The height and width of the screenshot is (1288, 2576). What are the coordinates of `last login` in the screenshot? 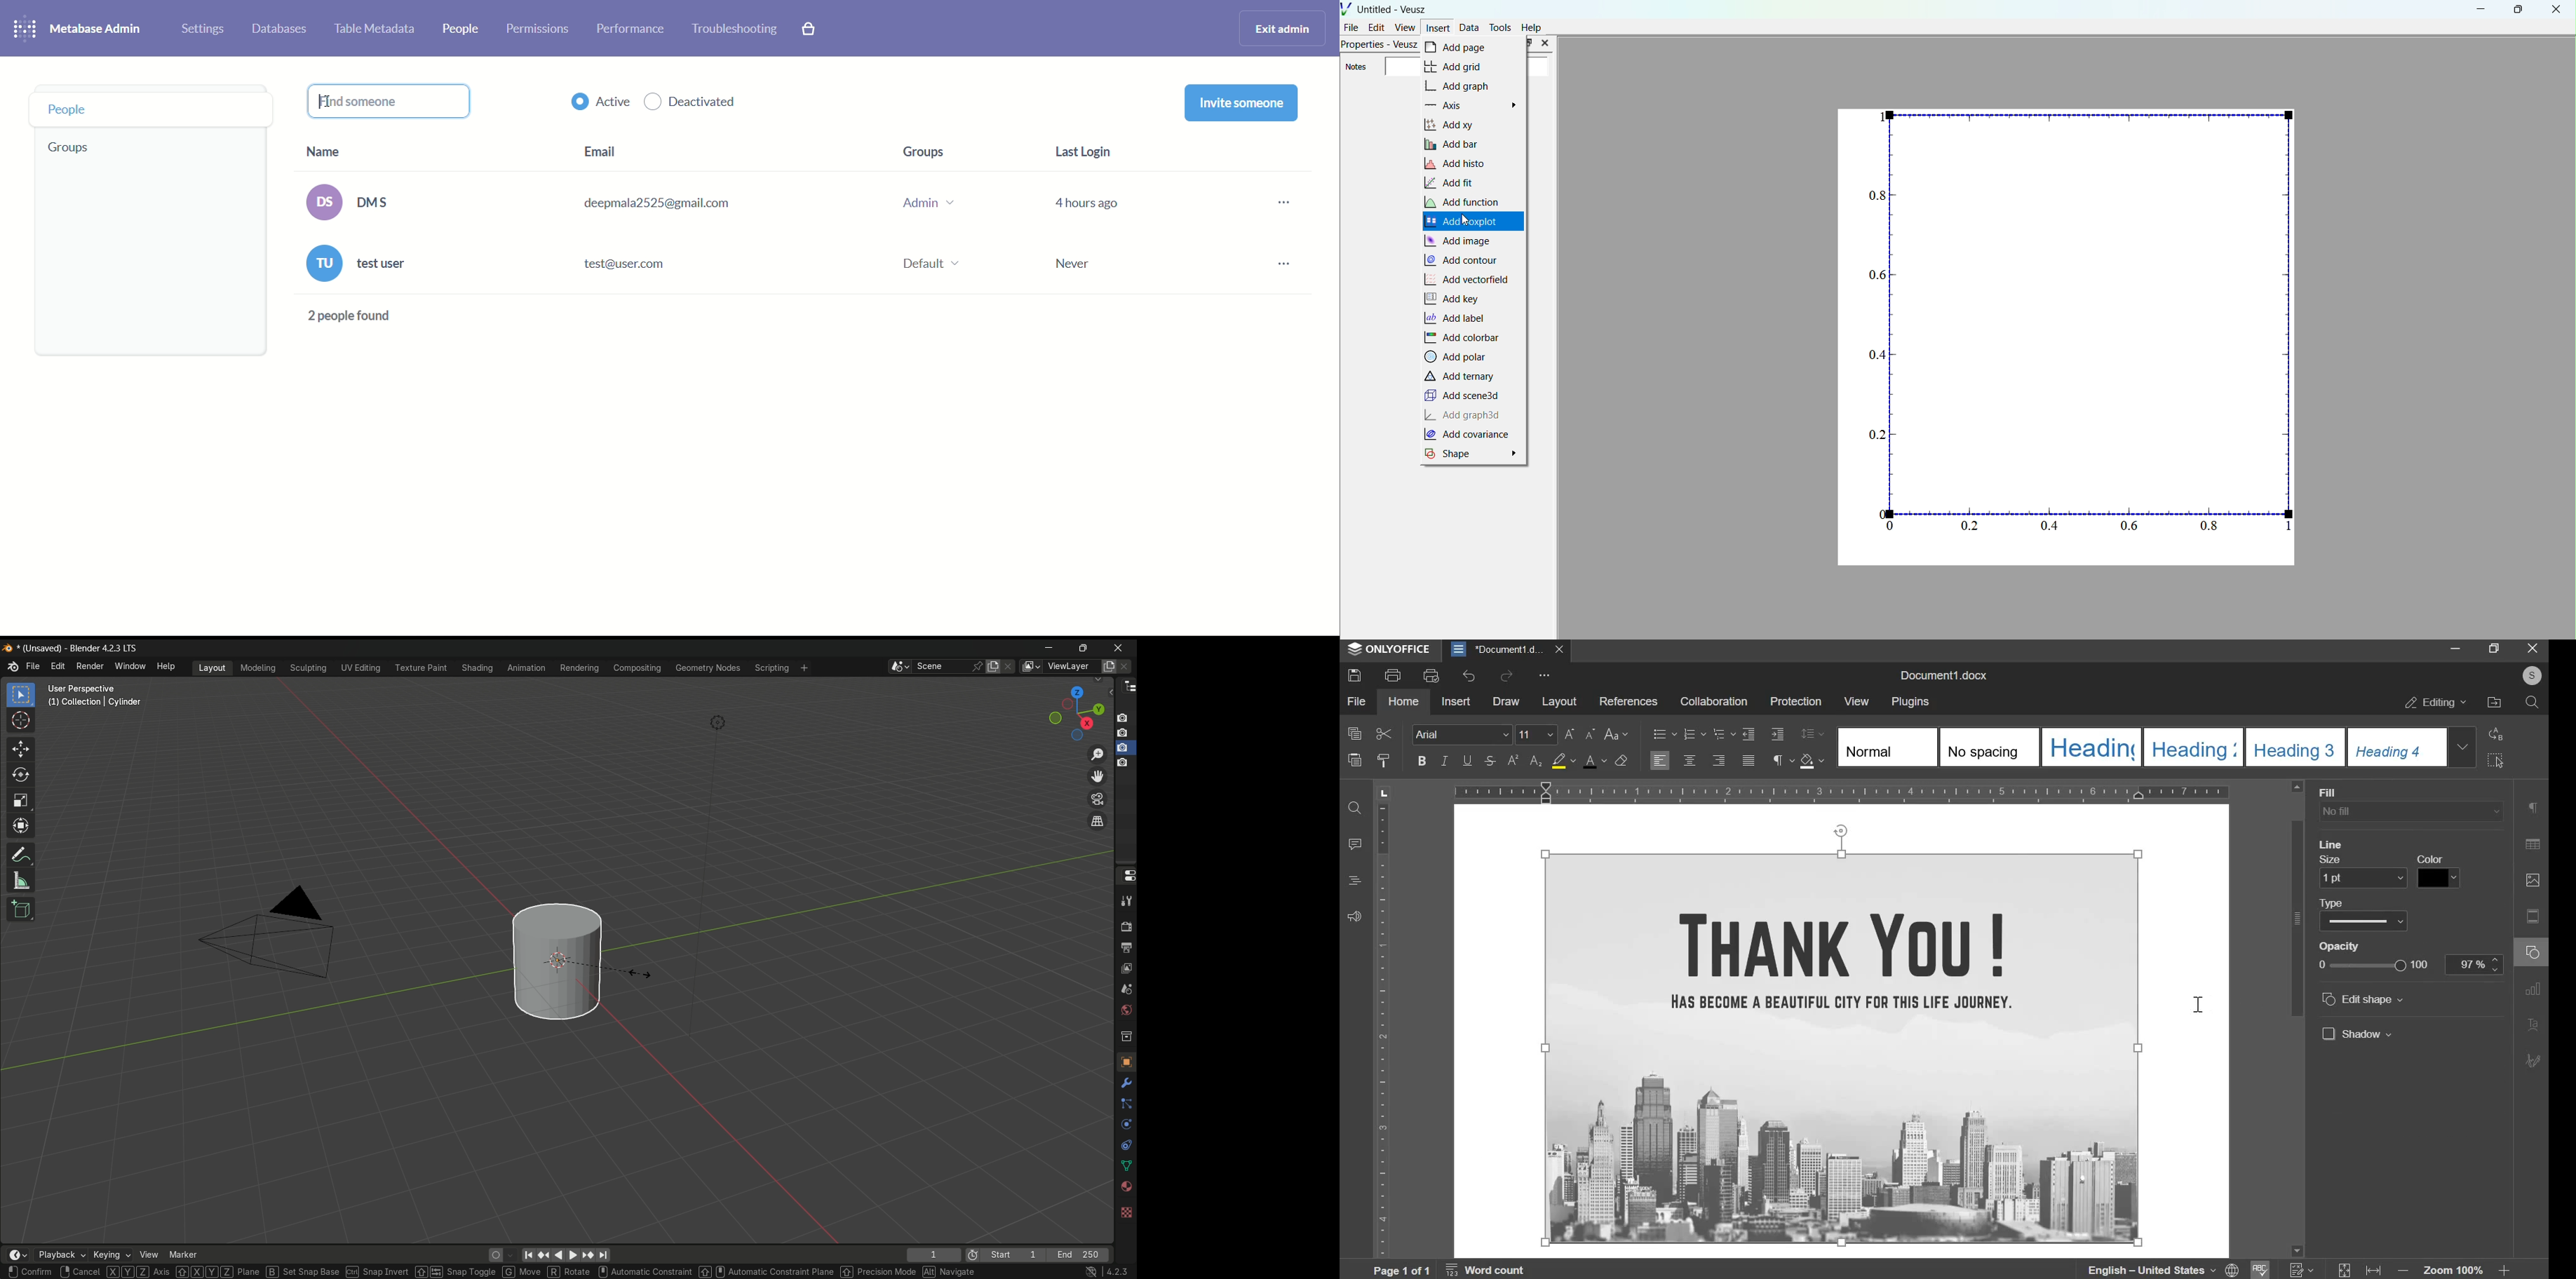 It's located at (1081, 224).